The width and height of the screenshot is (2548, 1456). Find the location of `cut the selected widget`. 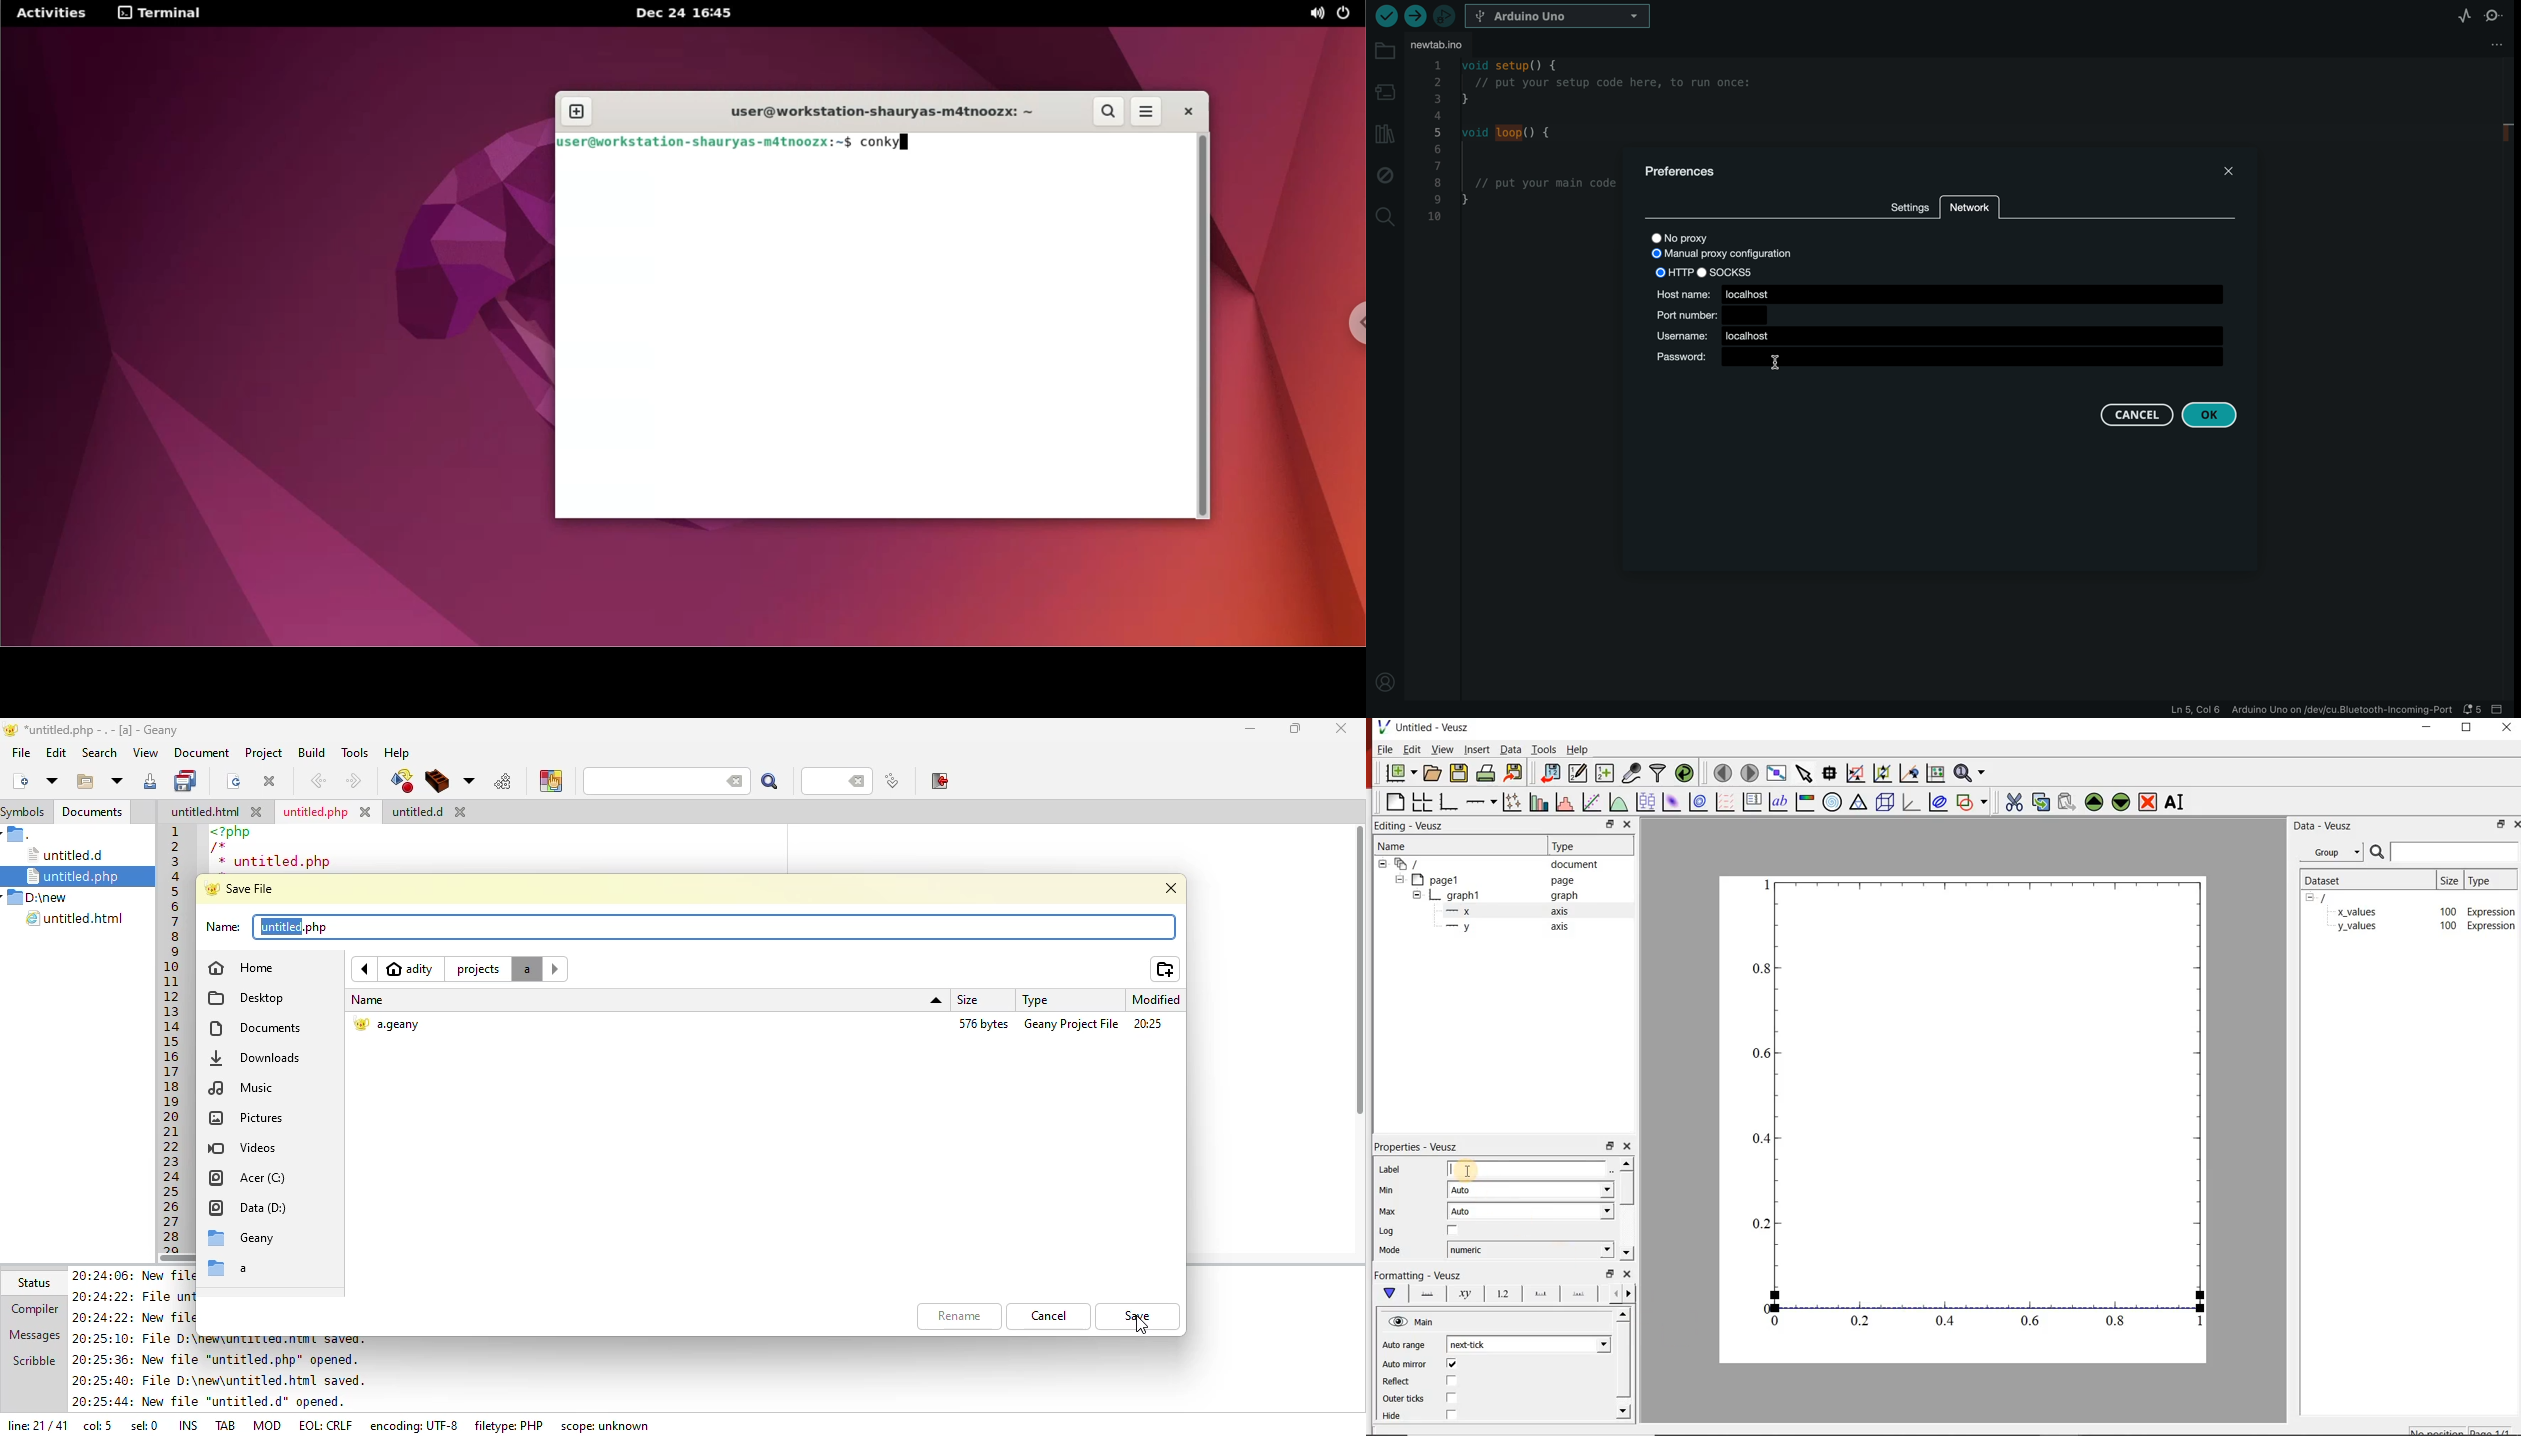

cut the selected widget is located at coordinates (2015, 803).